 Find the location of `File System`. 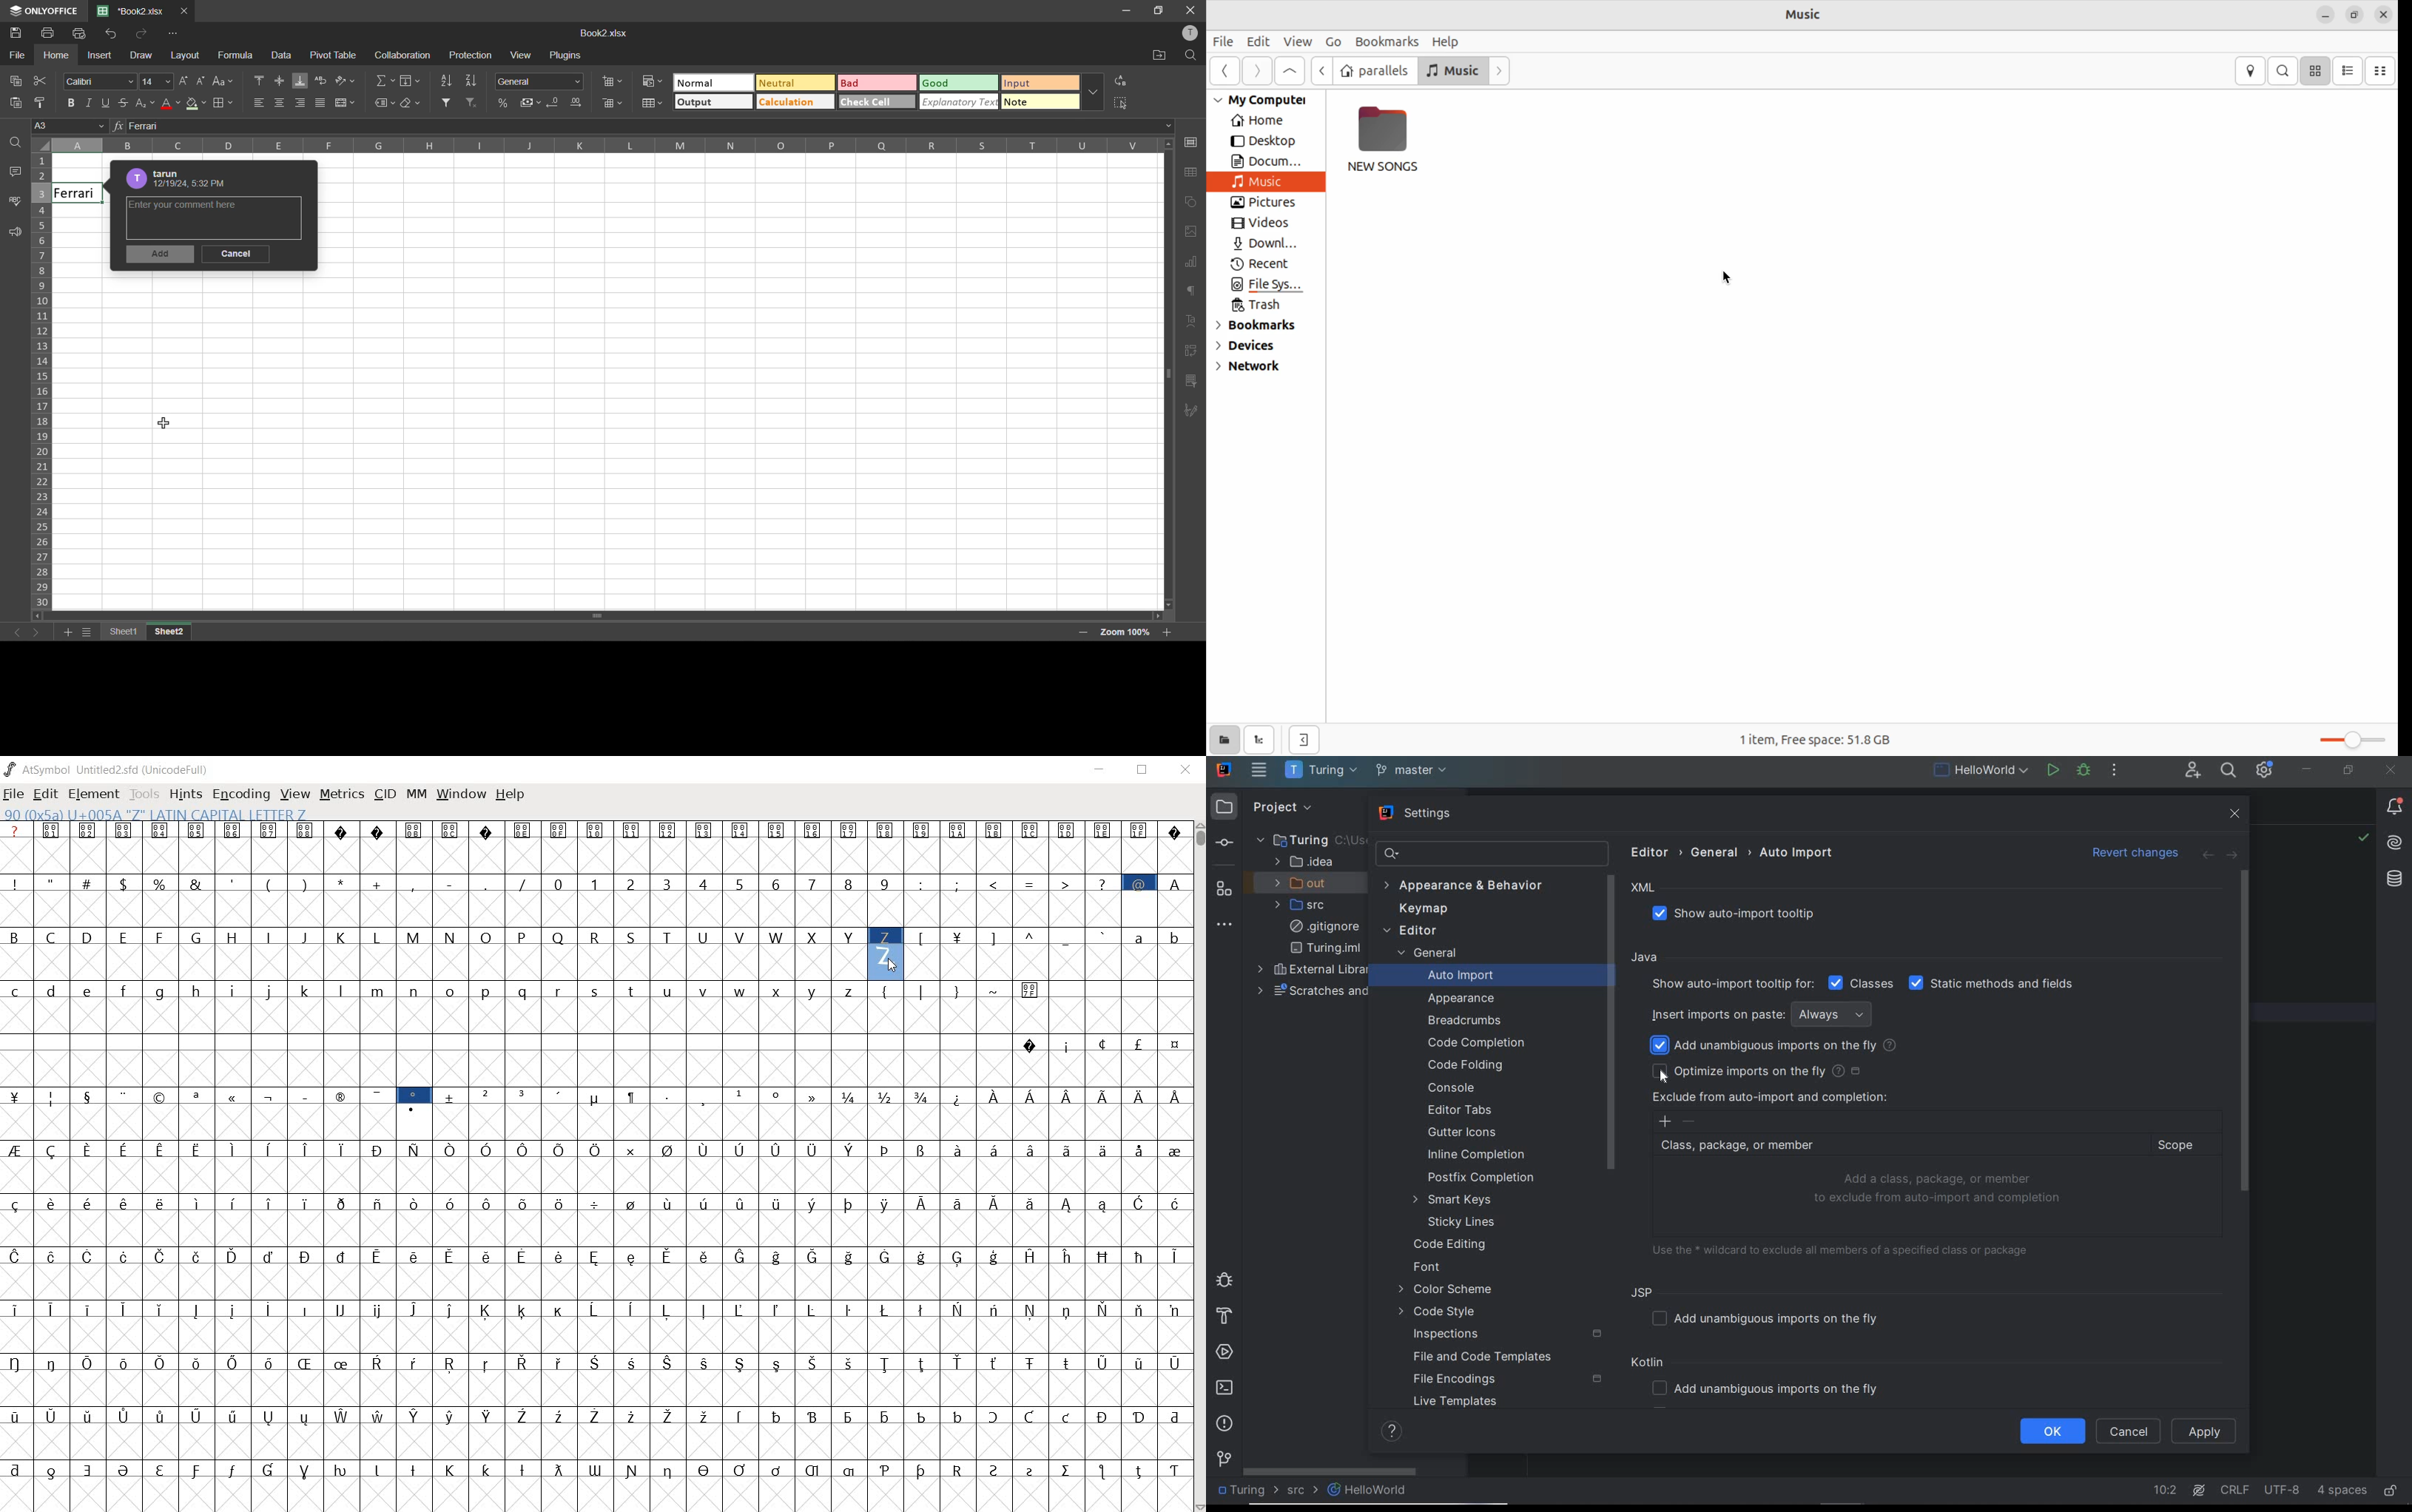

File System is located at coordinates (1270, 285).